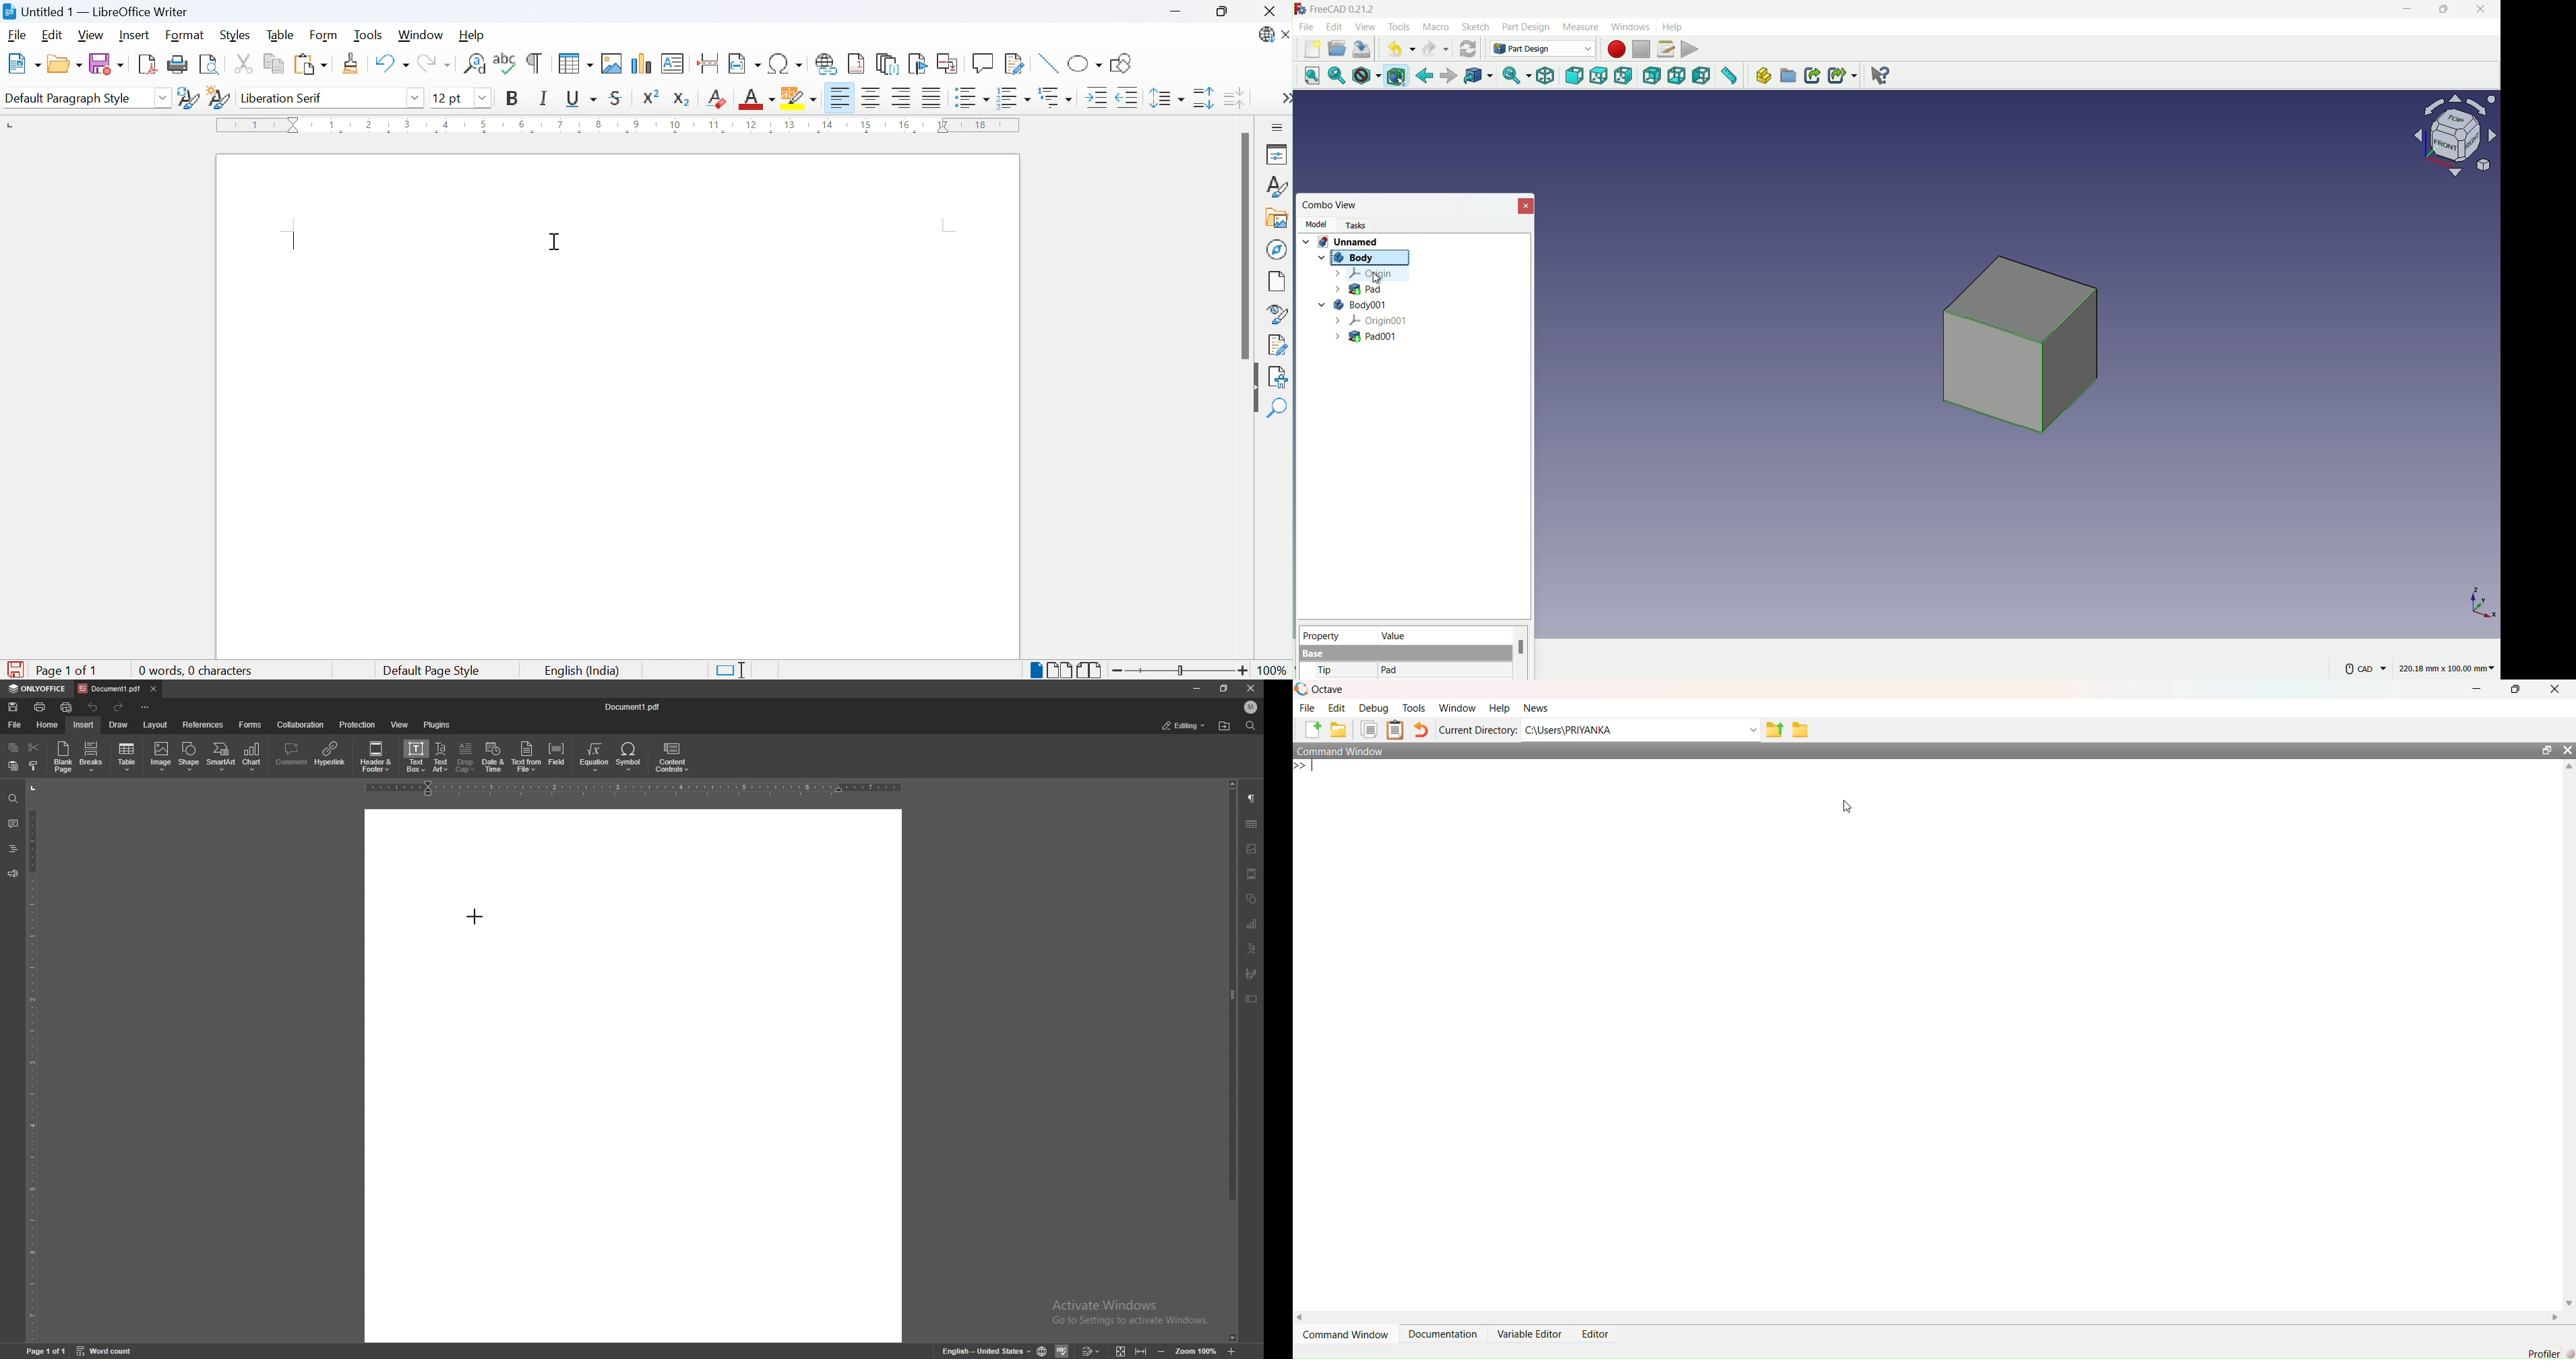 The image size is (2576, 1372). Describe the element at coordinates (1843, 76) in the screenshot. I see `make sublink` at that location.